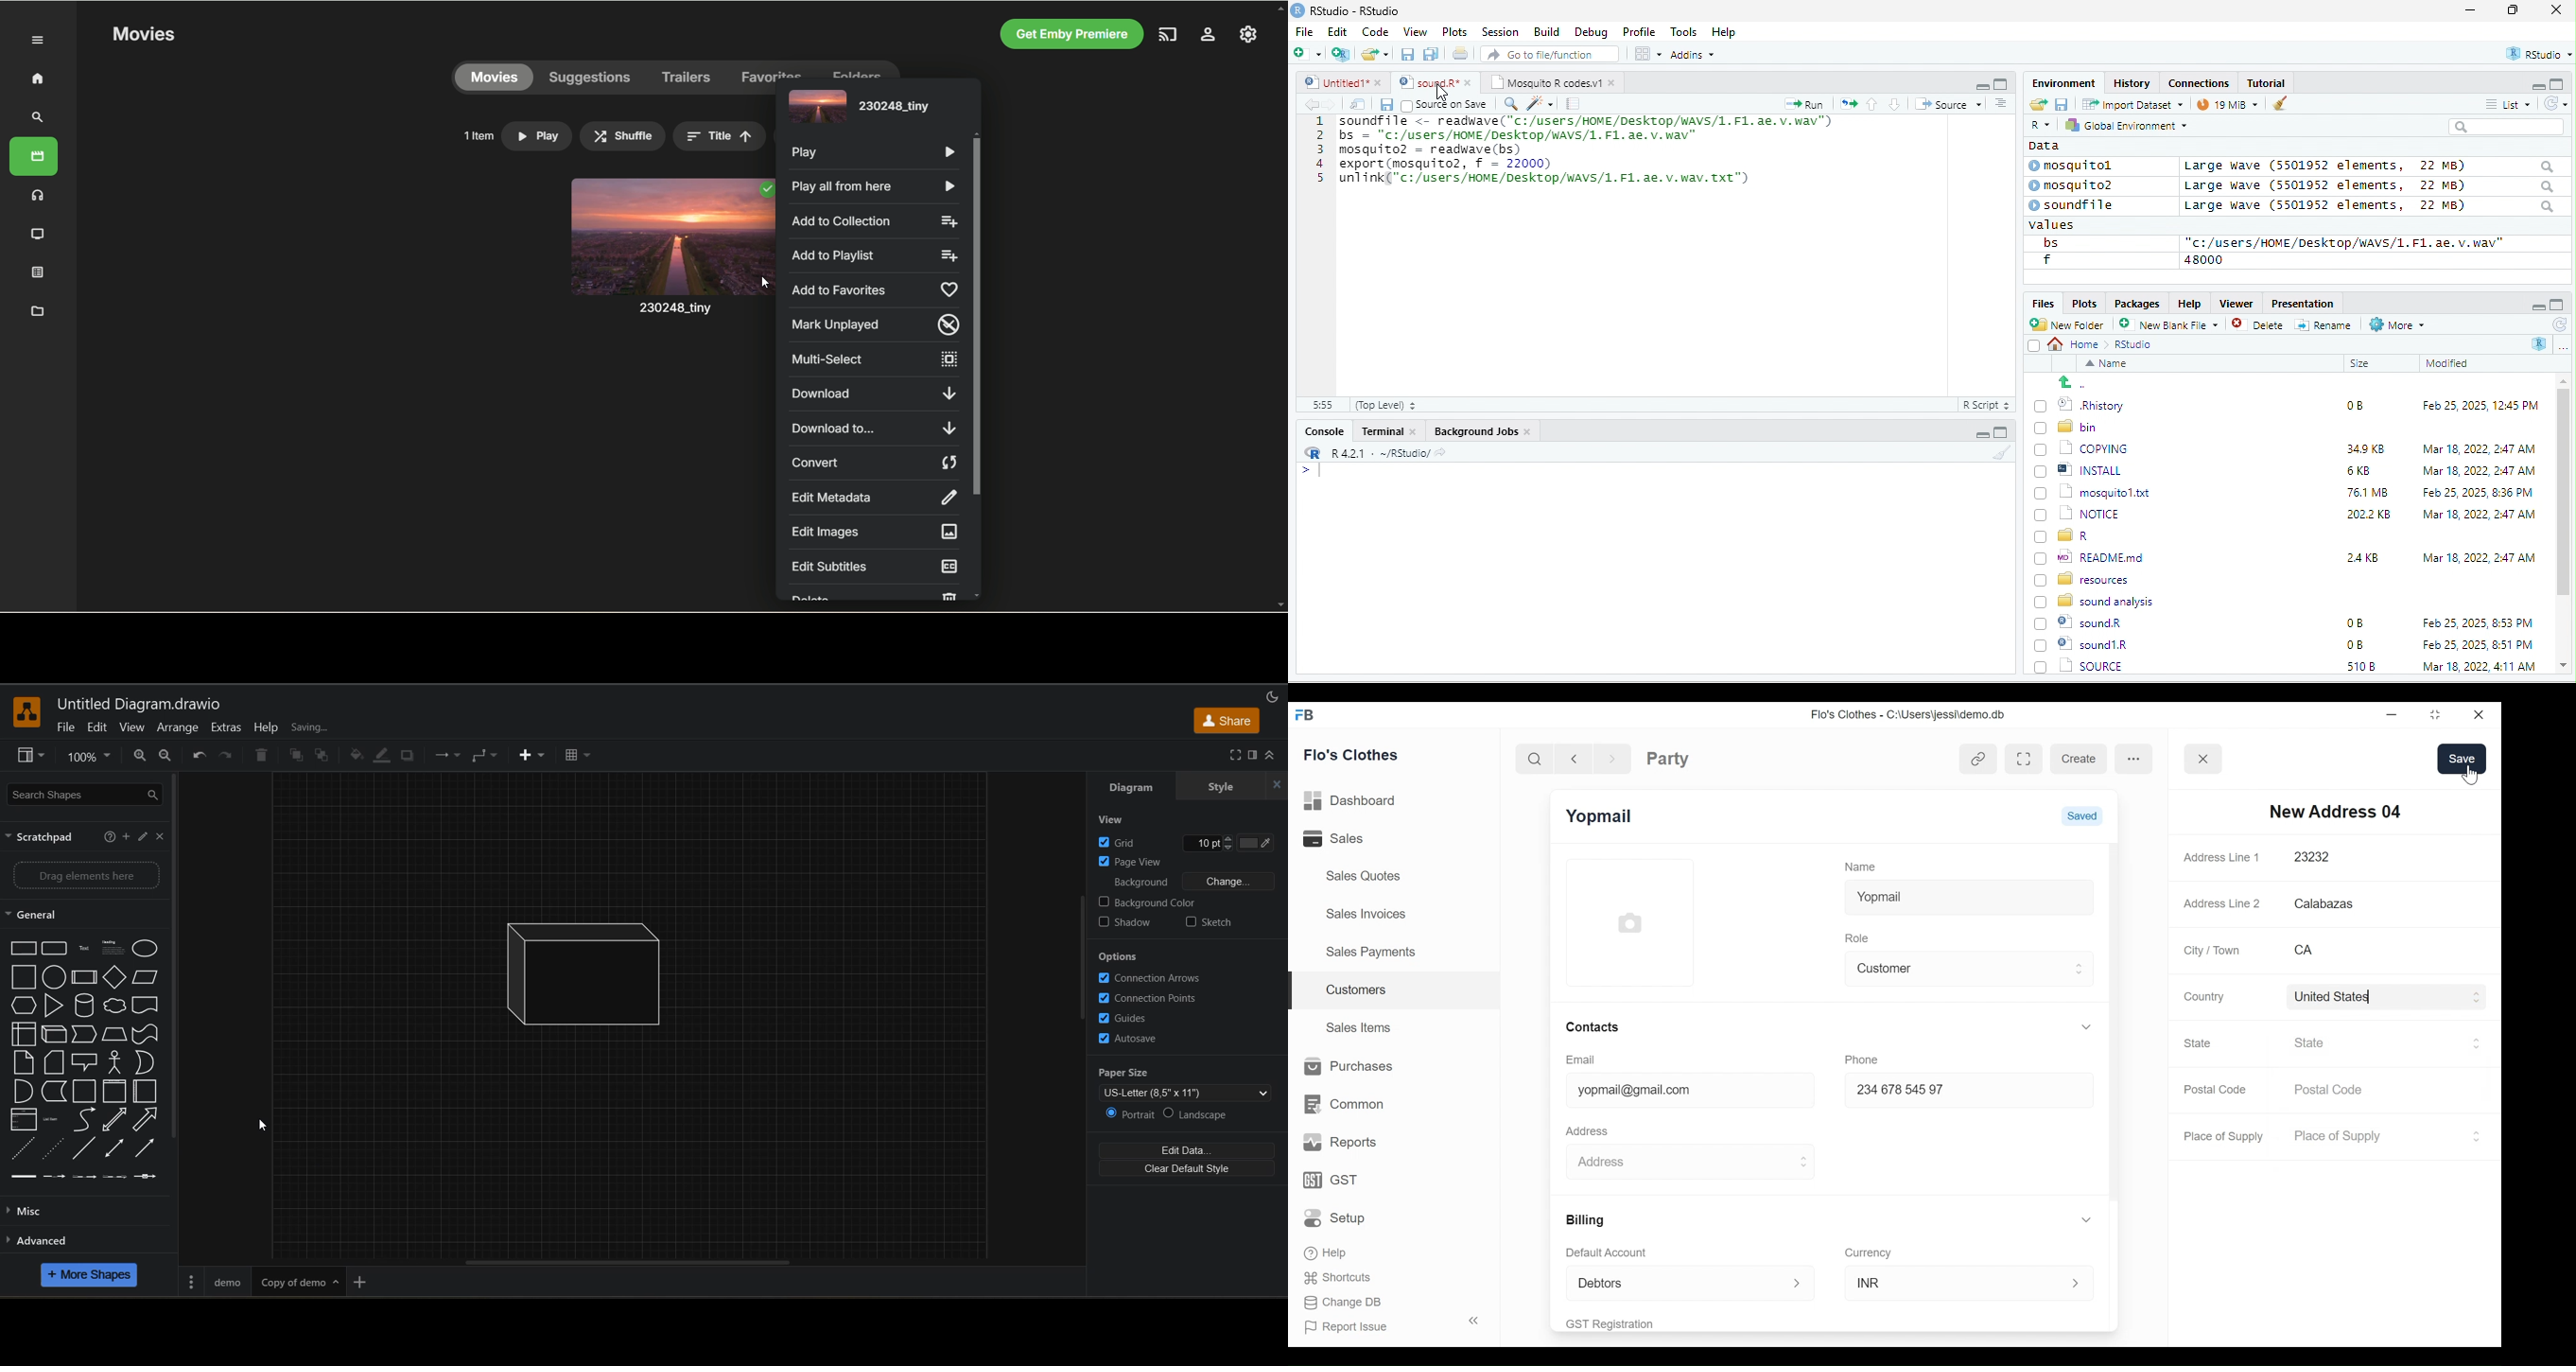  I want to click on R, so click(2039, 126).